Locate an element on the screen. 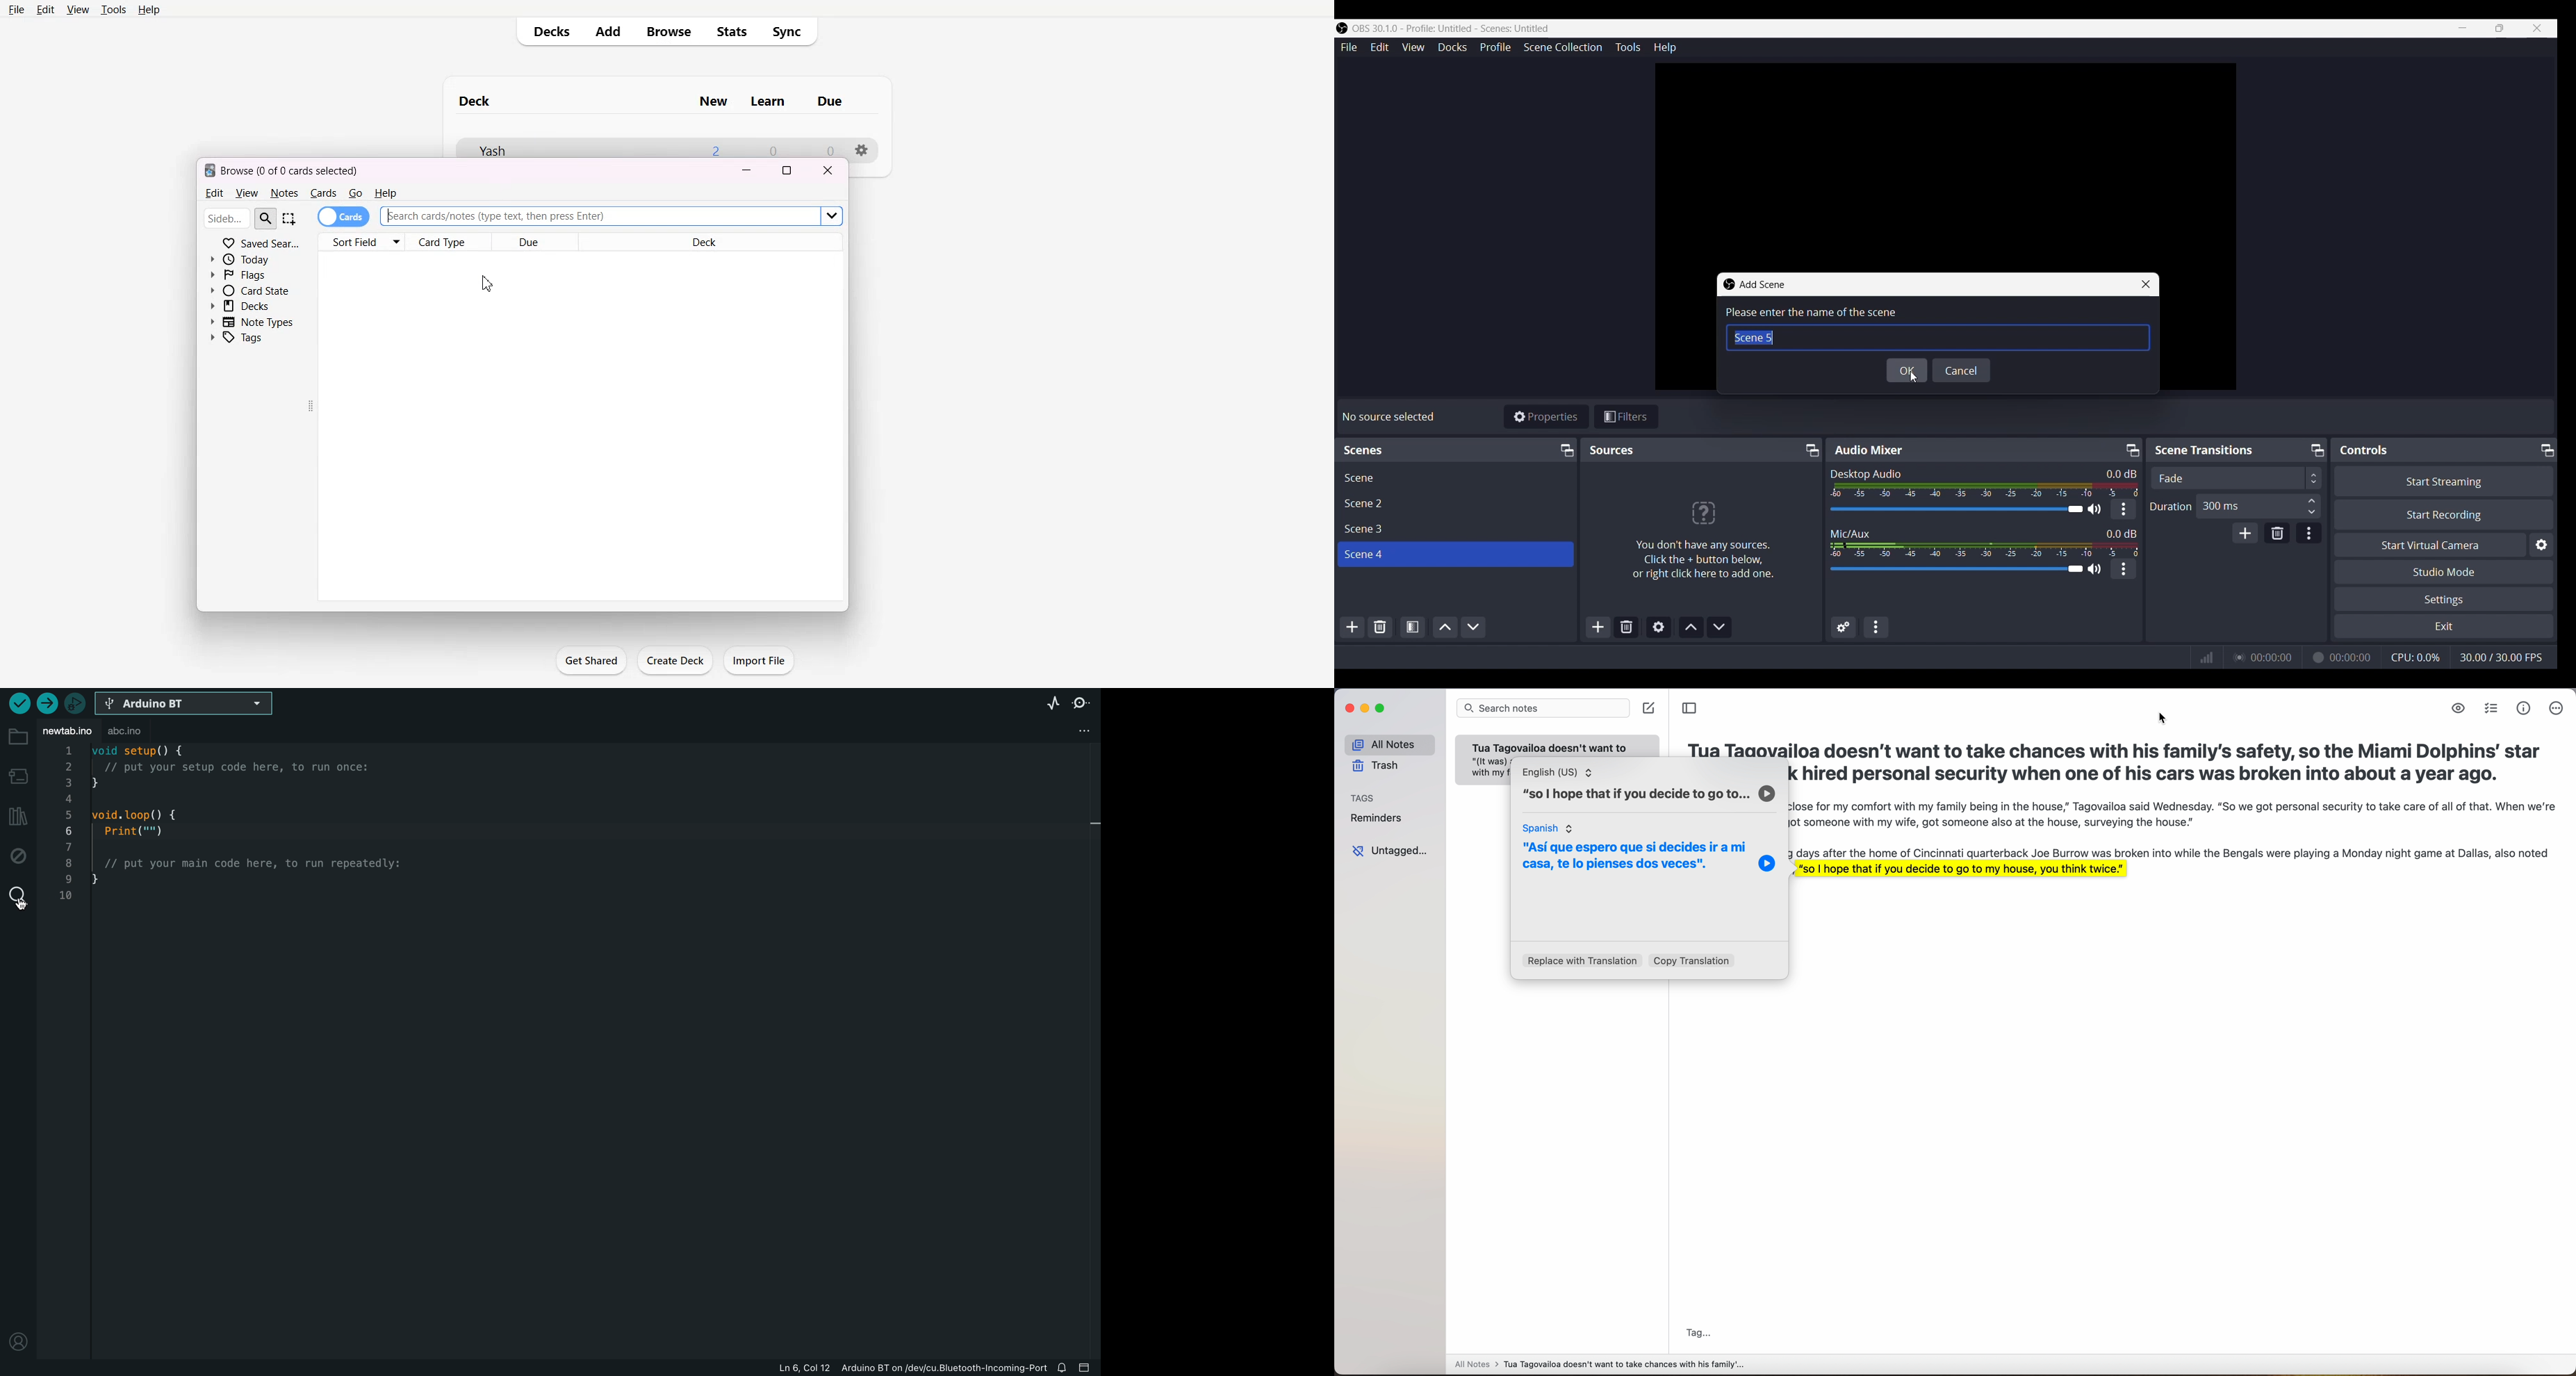  View is located at coordinates (247, 193).